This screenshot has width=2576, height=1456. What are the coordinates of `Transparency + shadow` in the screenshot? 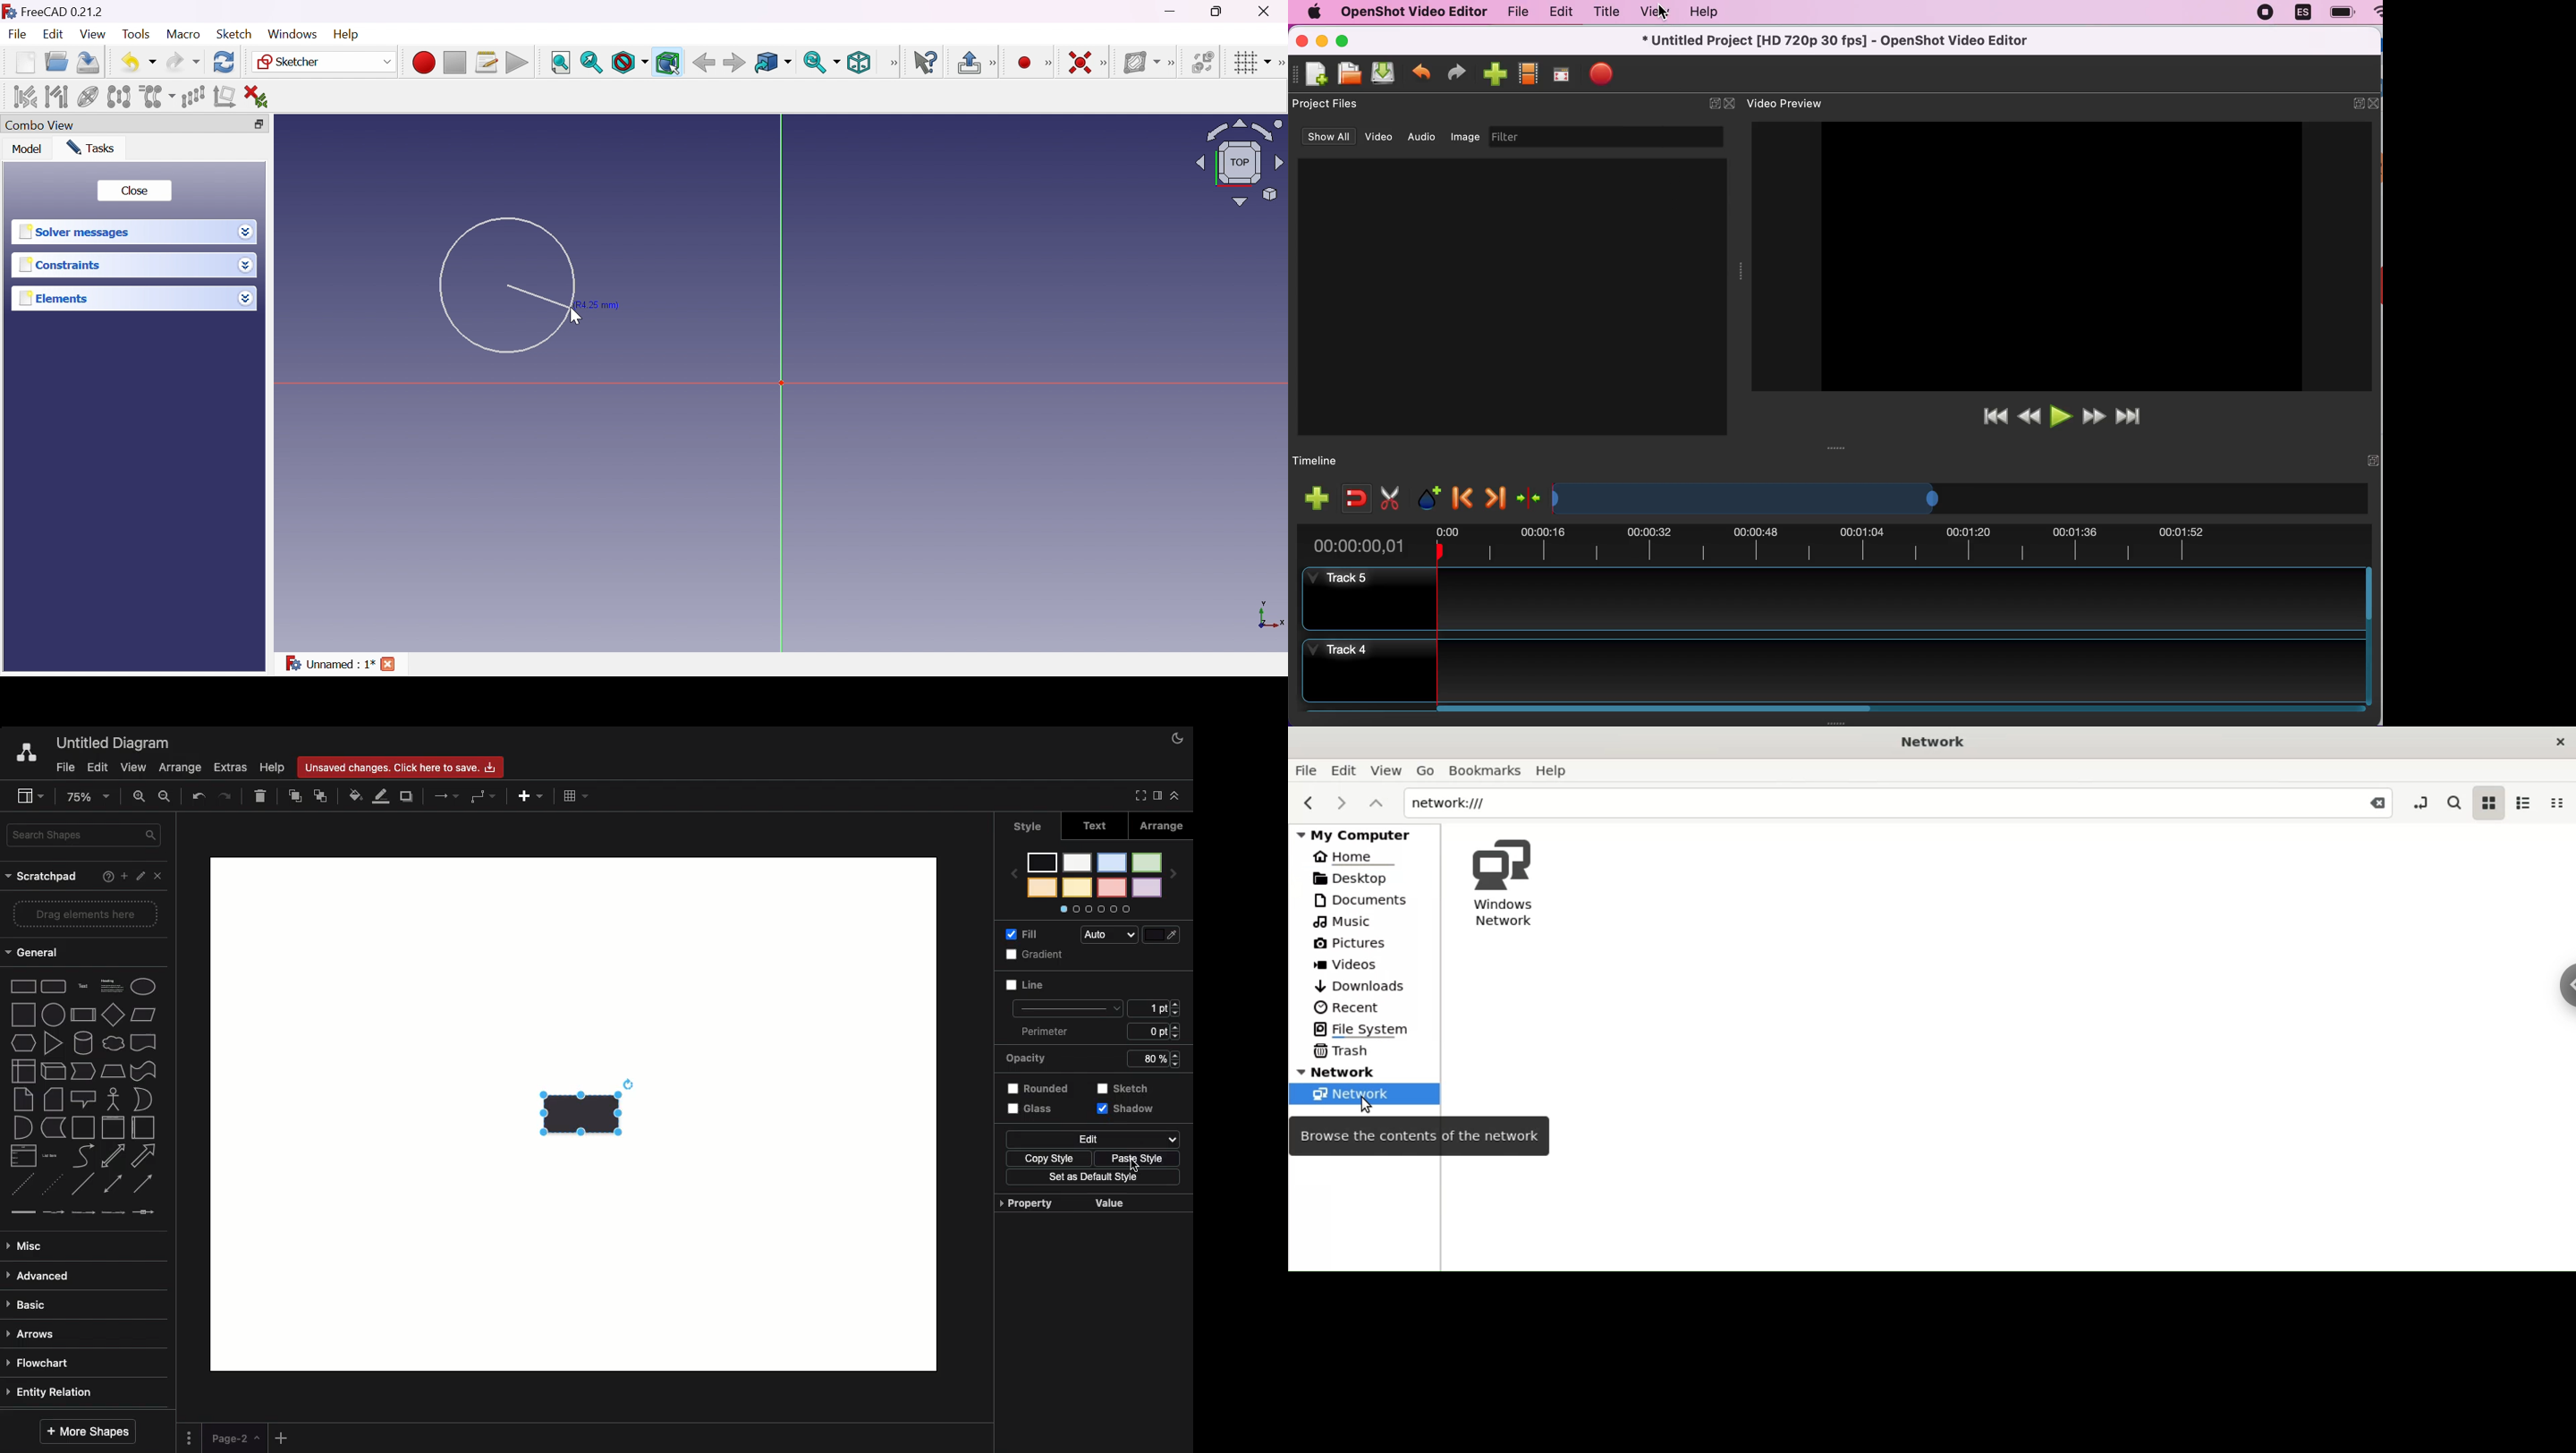 It's located at (591, 1107).